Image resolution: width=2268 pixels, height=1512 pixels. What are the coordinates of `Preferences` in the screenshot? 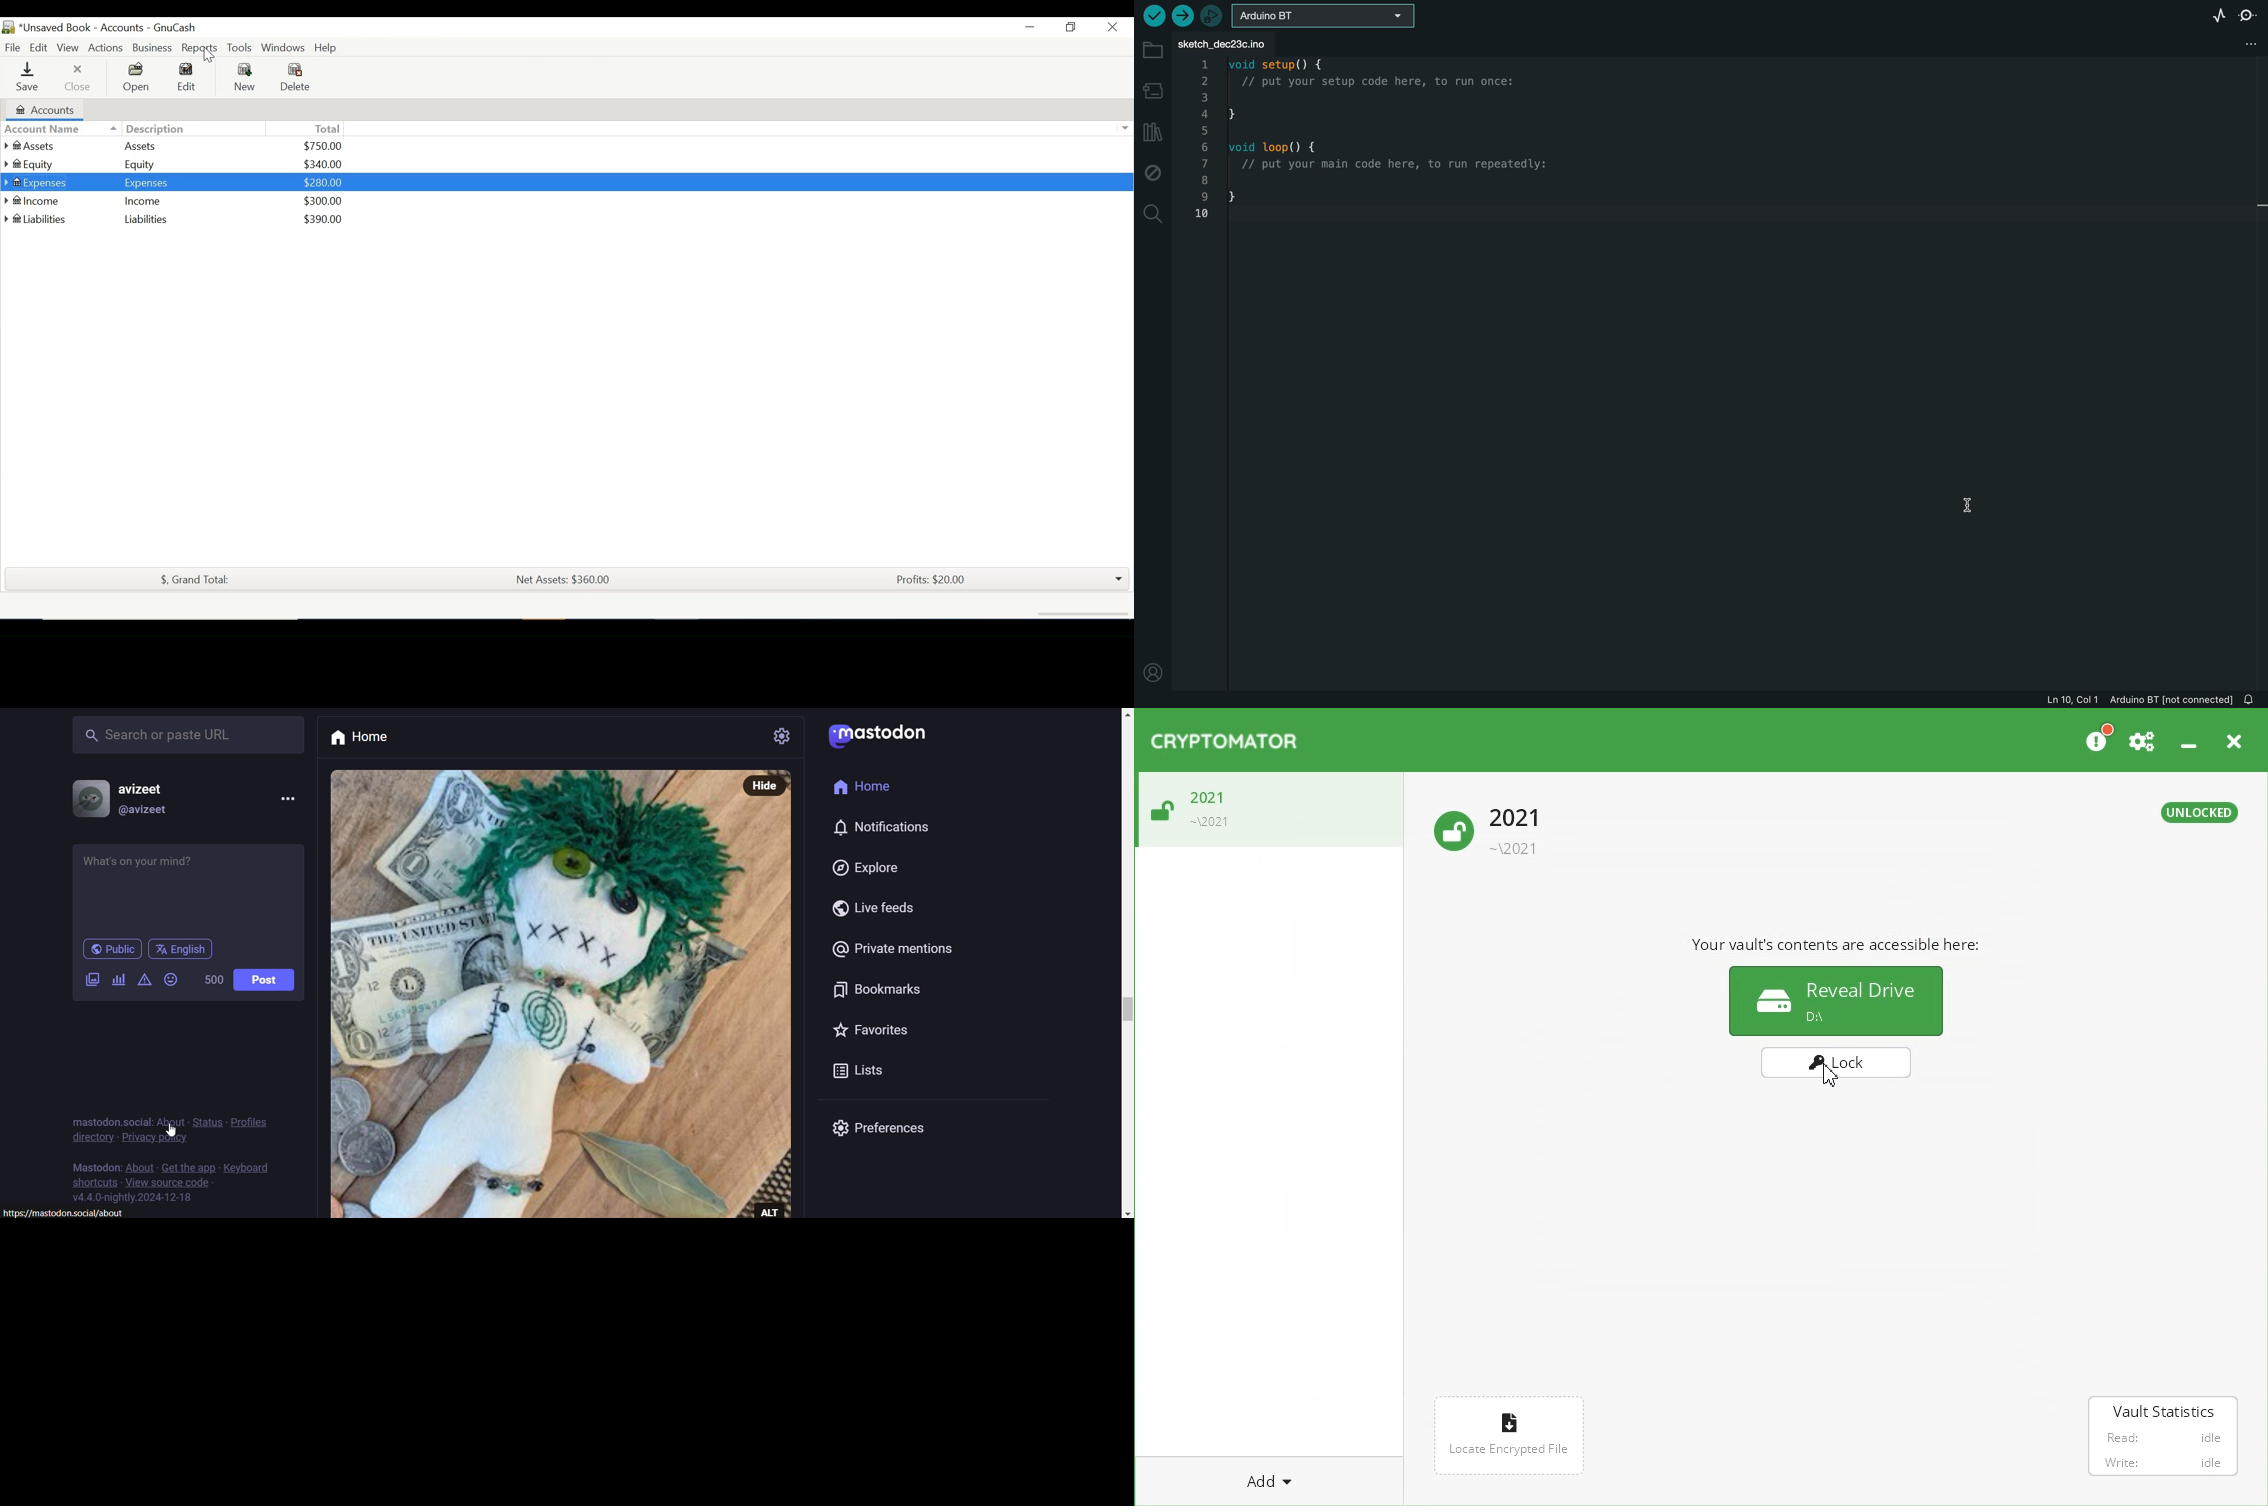 It's located at (2143, 738).